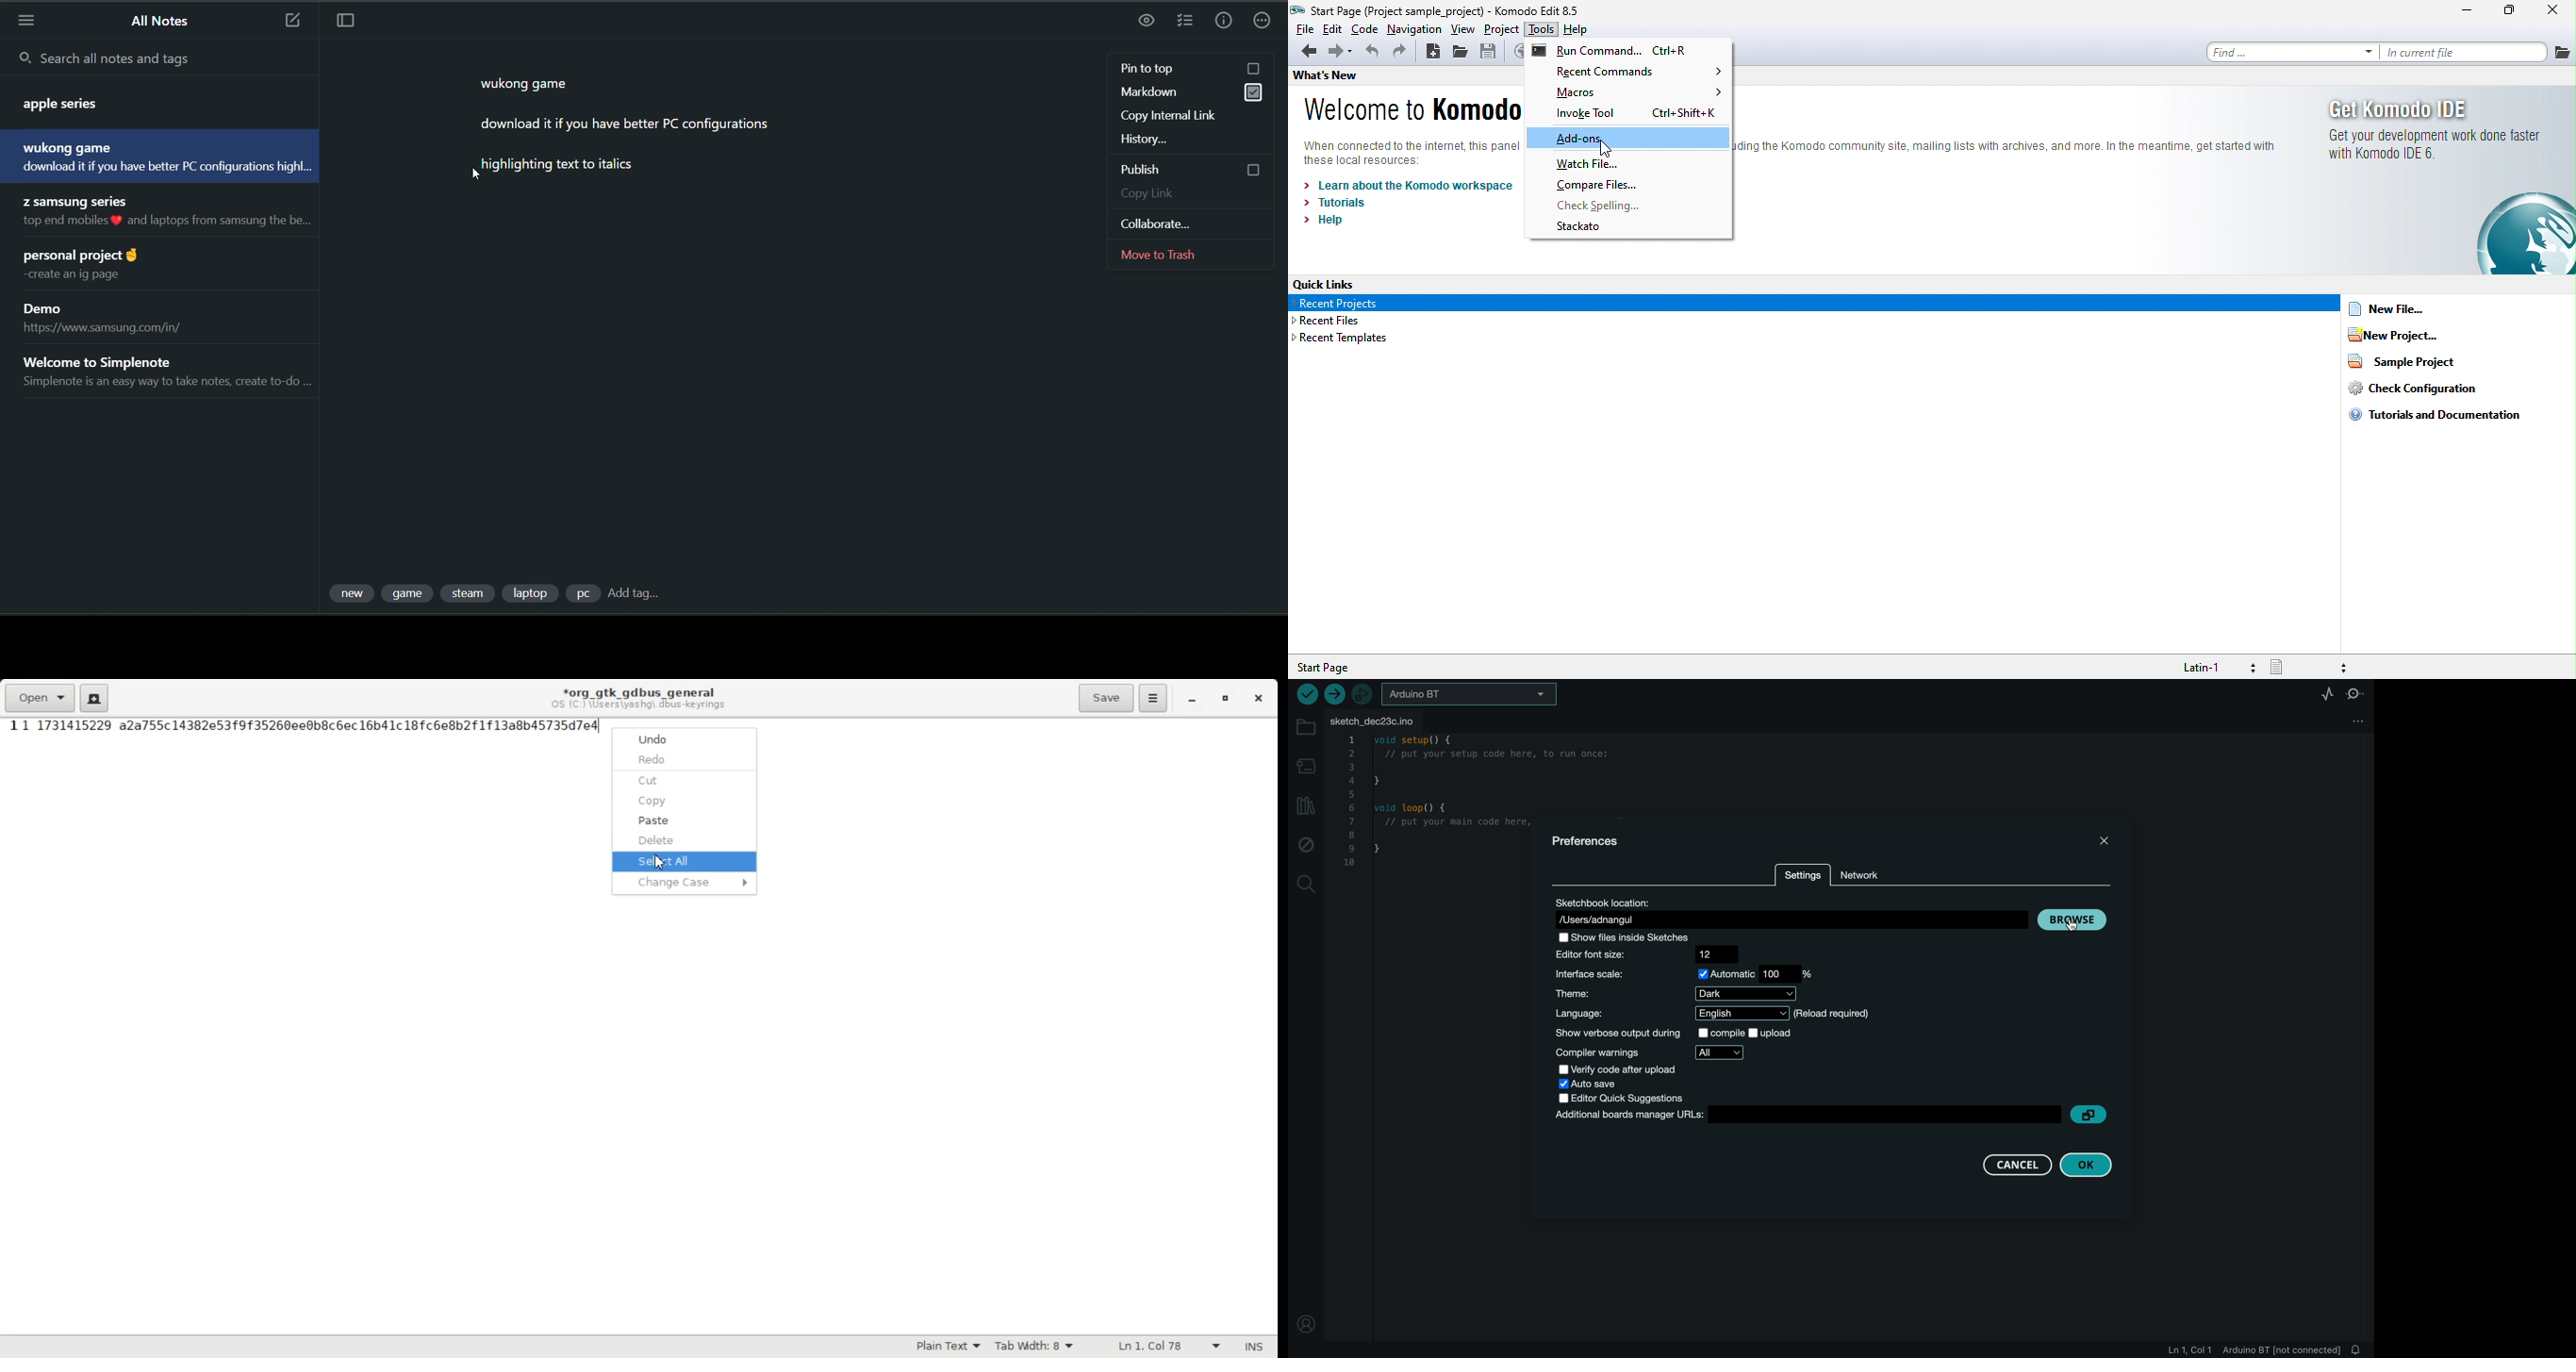 The image size is (2576, 1372). What do you see at coordinates (101, 266) in the screenshot?
I see `note title and preview` at bounding box center [101, 266].